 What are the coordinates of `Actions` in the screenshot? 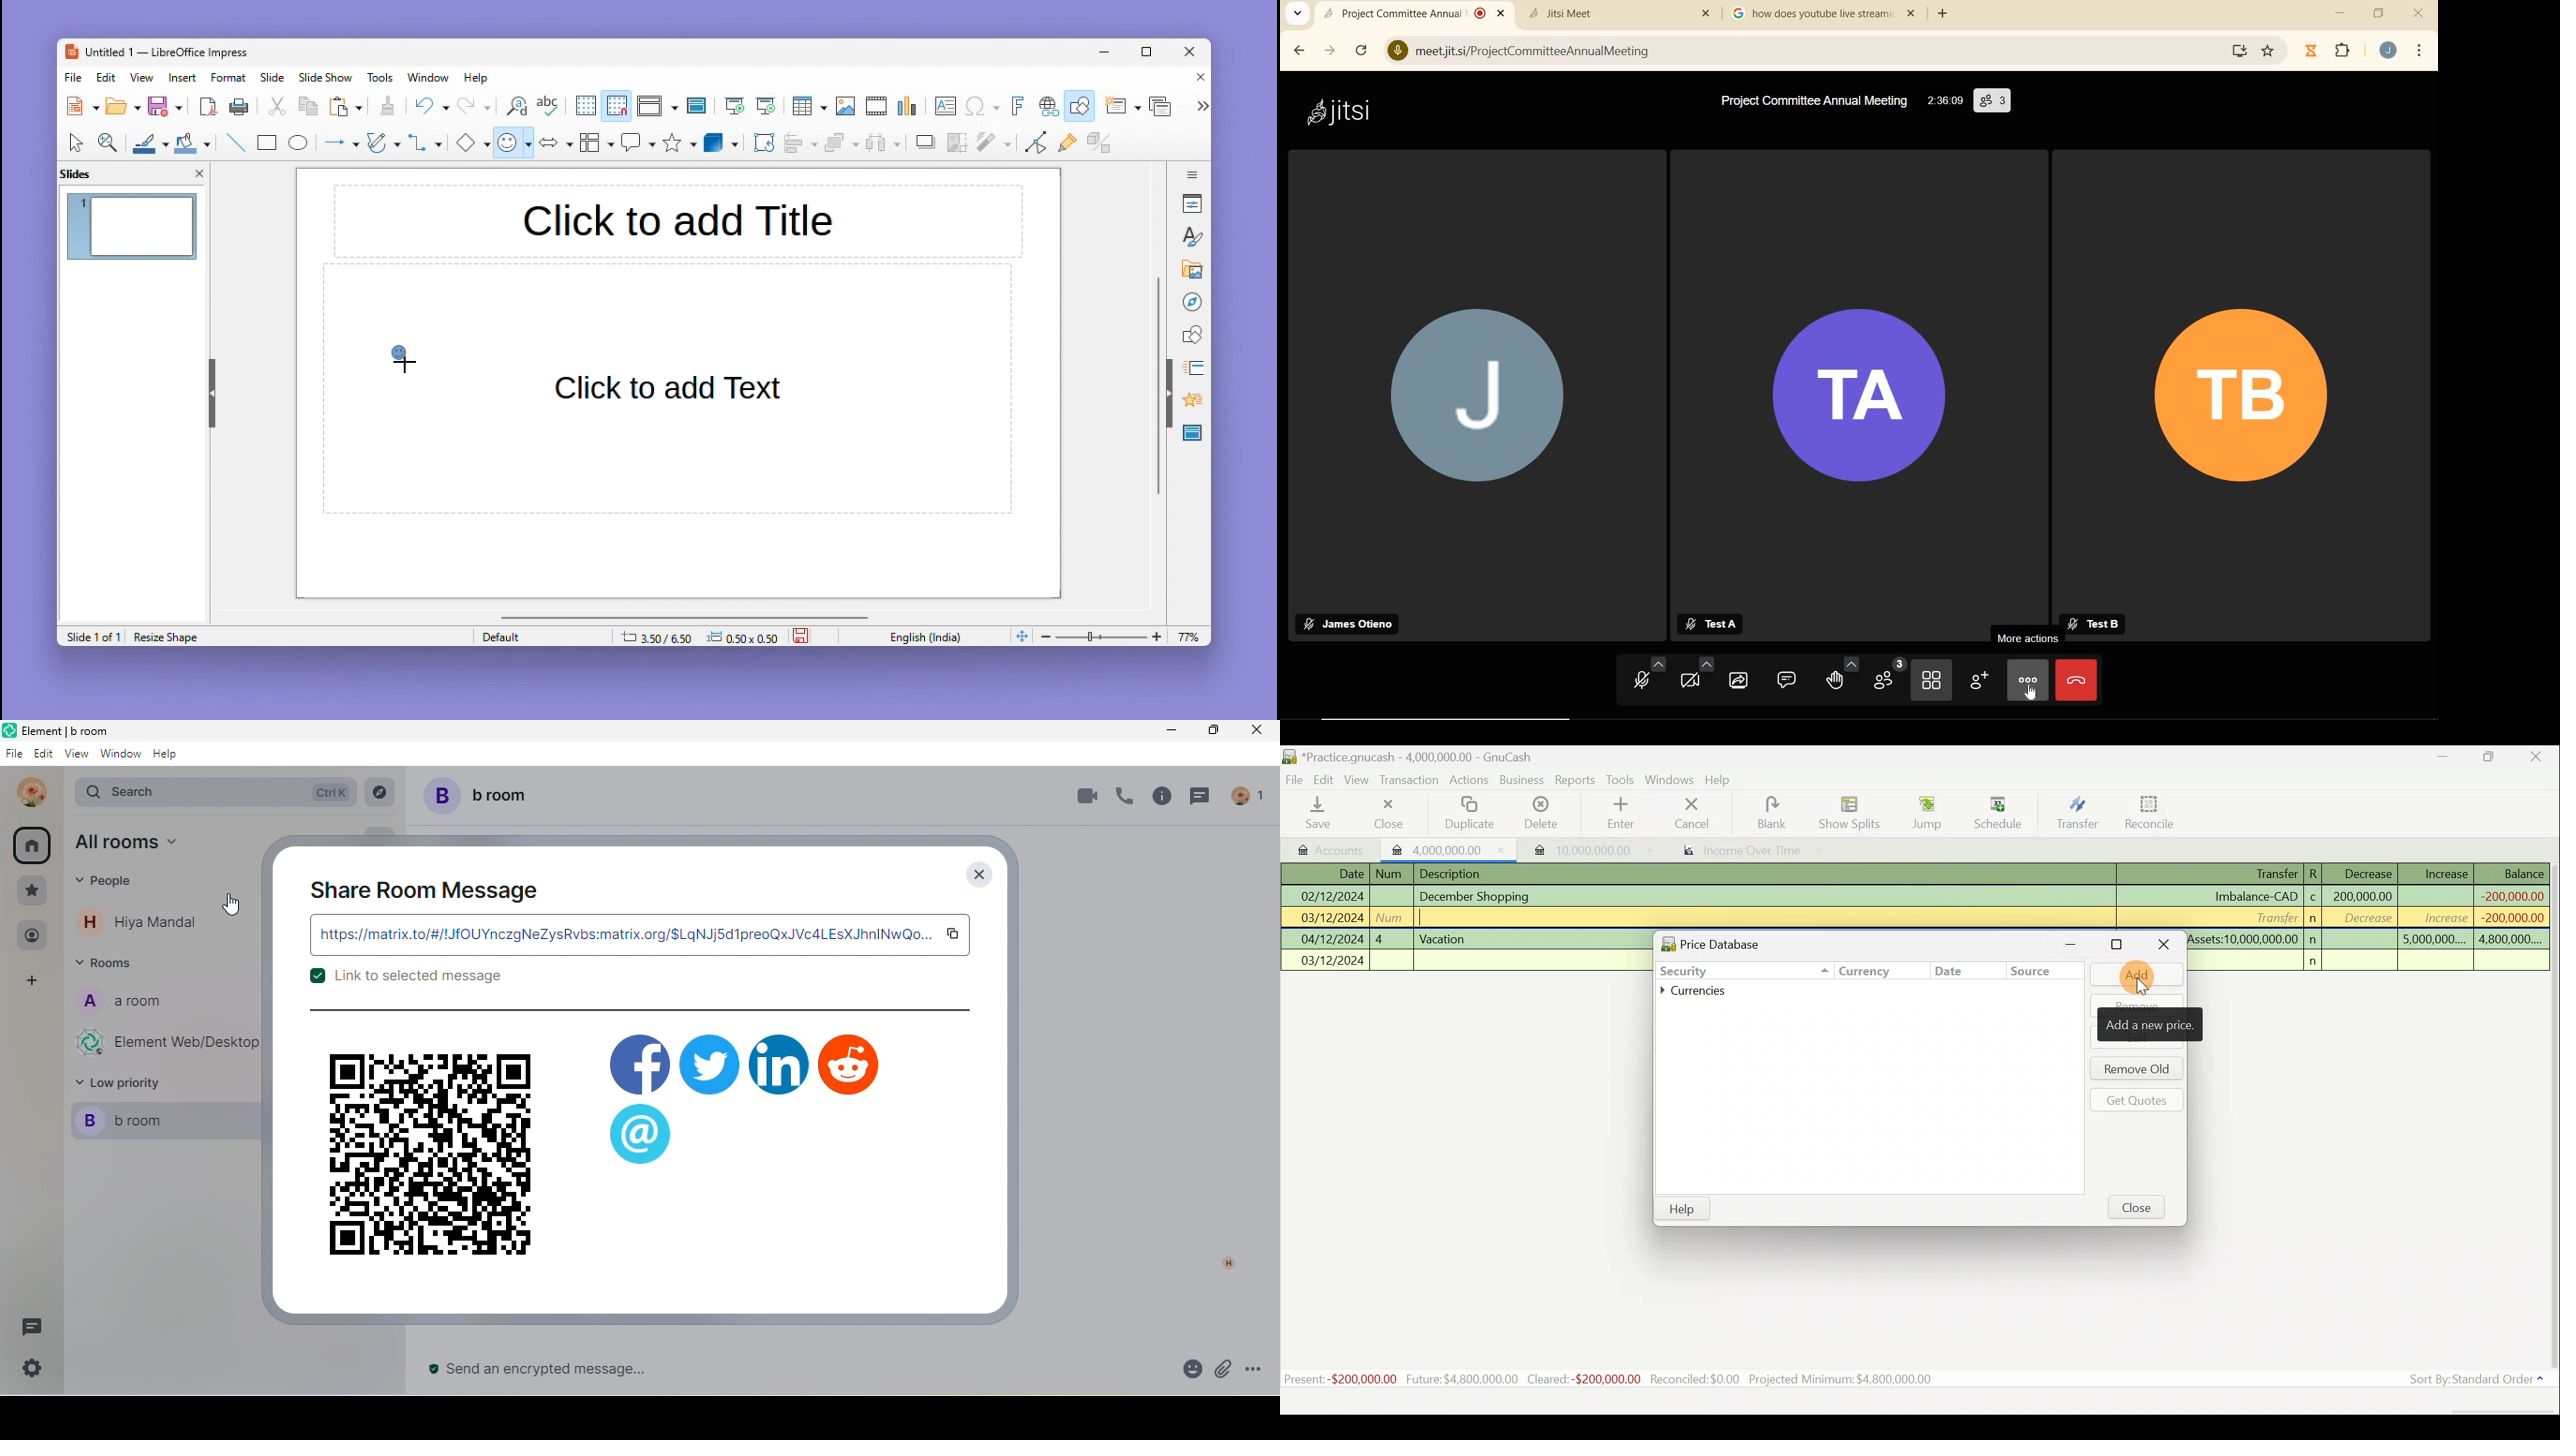 It's located at (1471, 781).